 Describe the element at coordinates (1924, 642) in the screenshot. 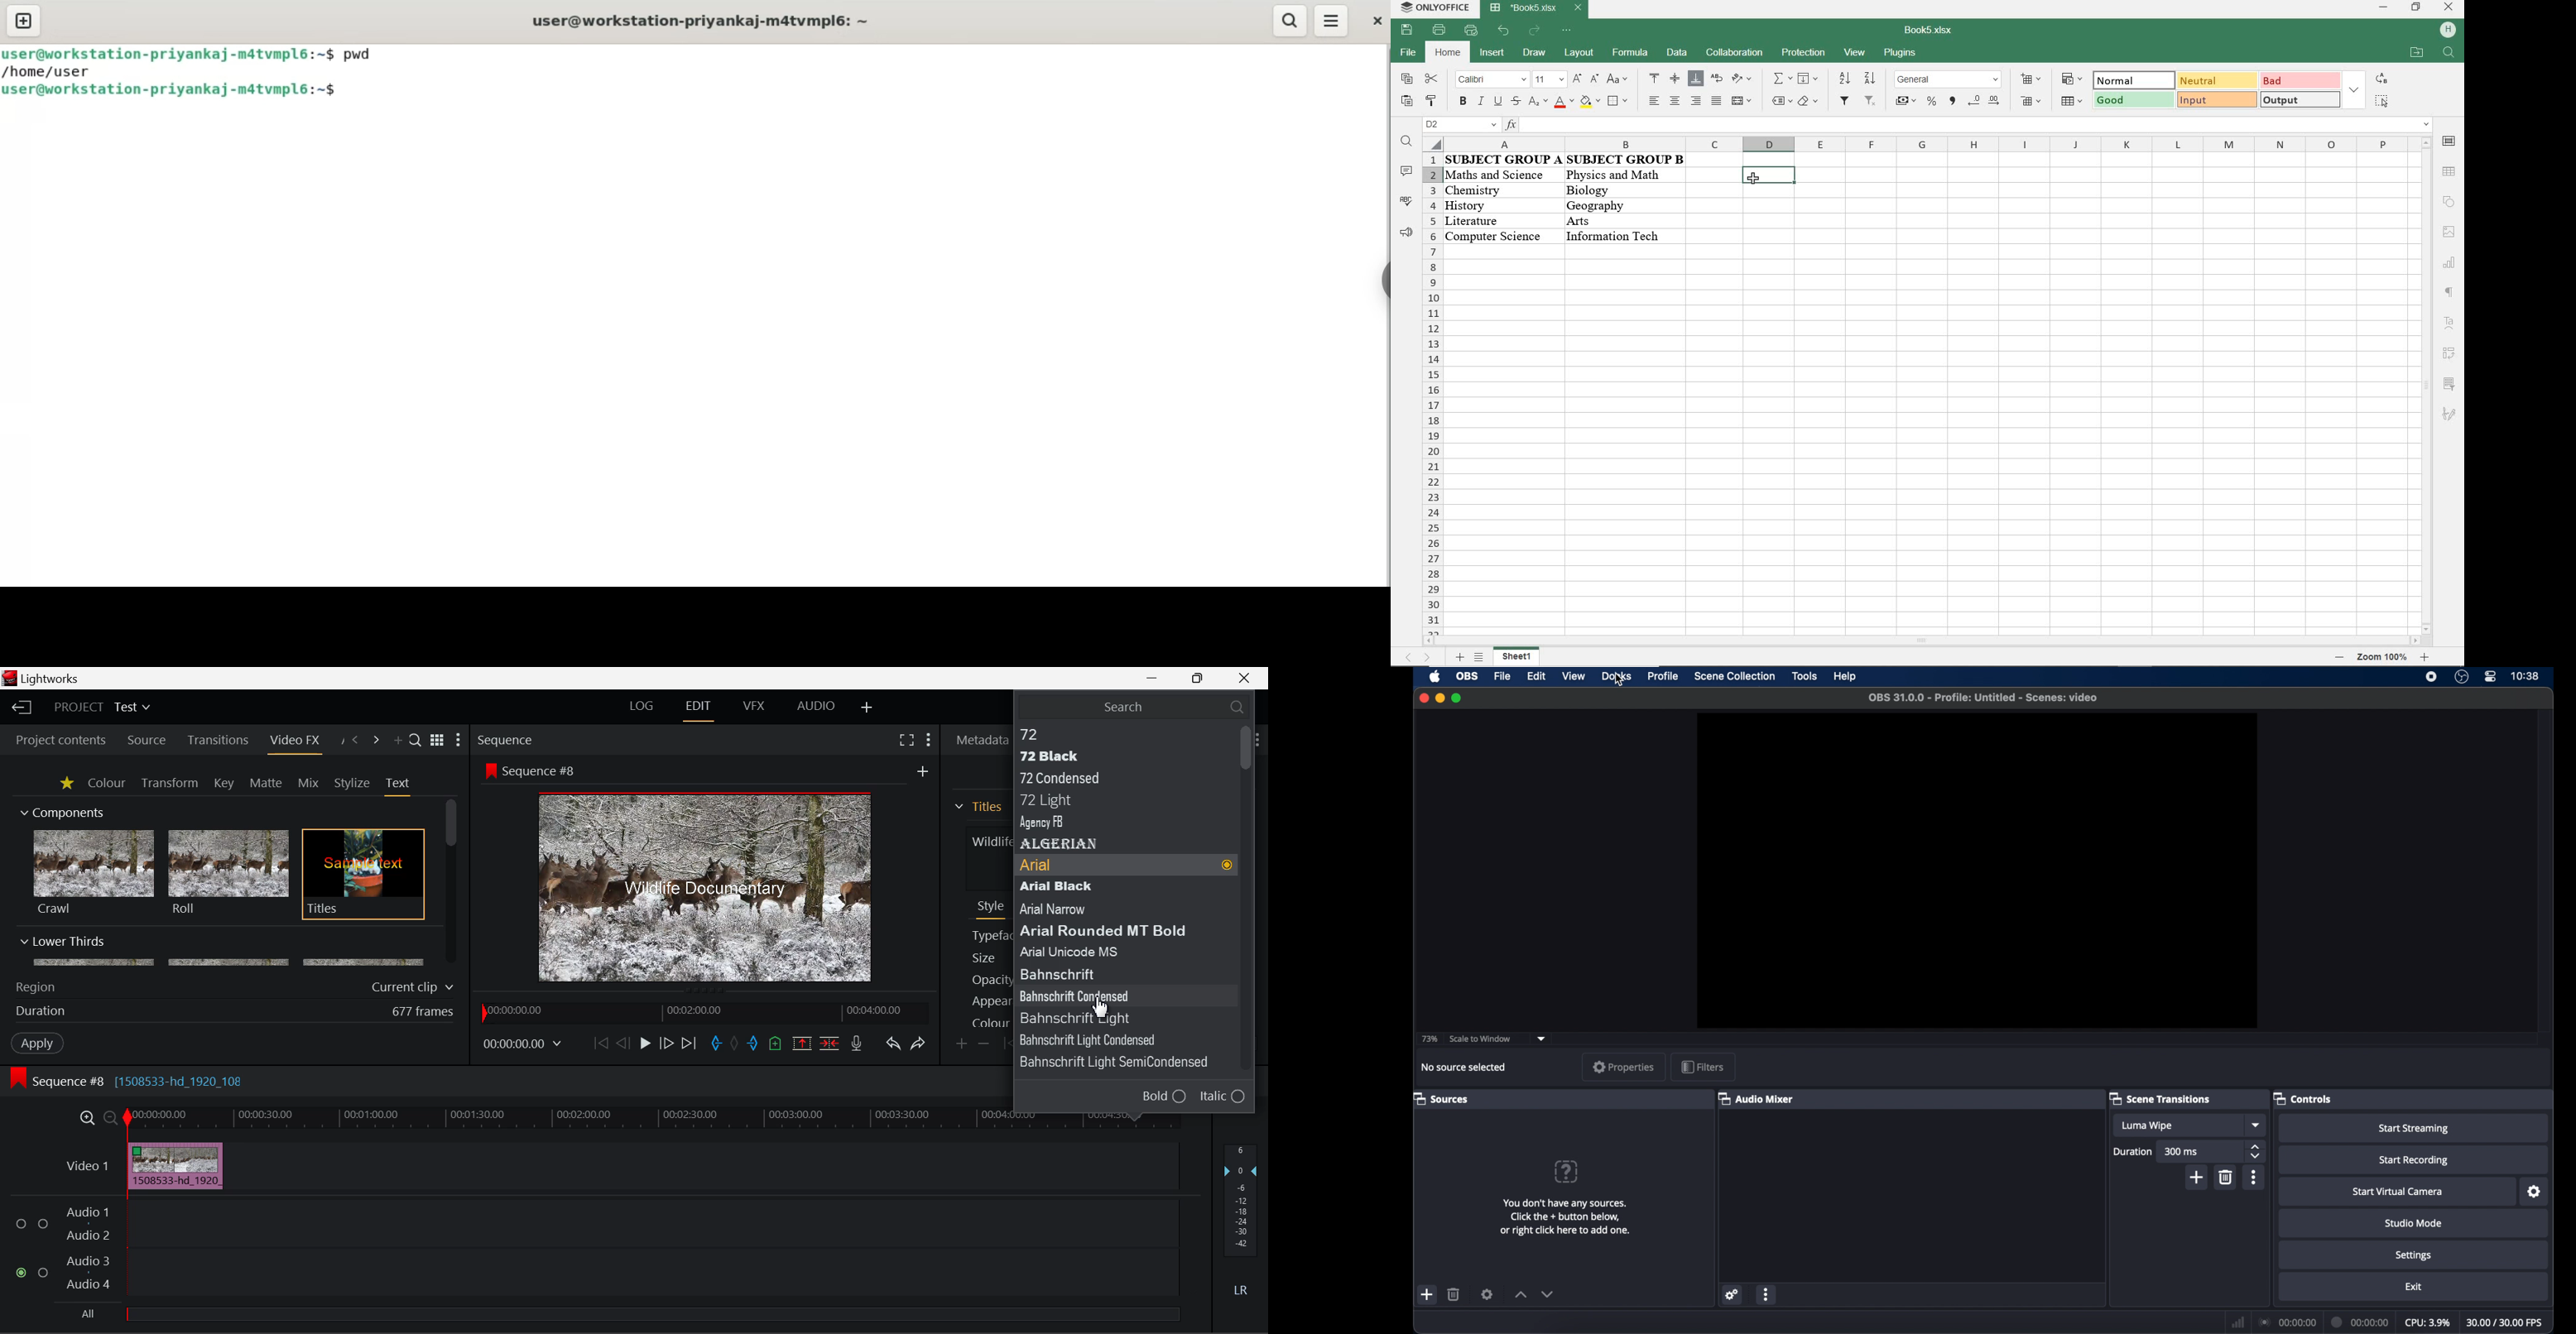

I see `scrollbar` at that location.